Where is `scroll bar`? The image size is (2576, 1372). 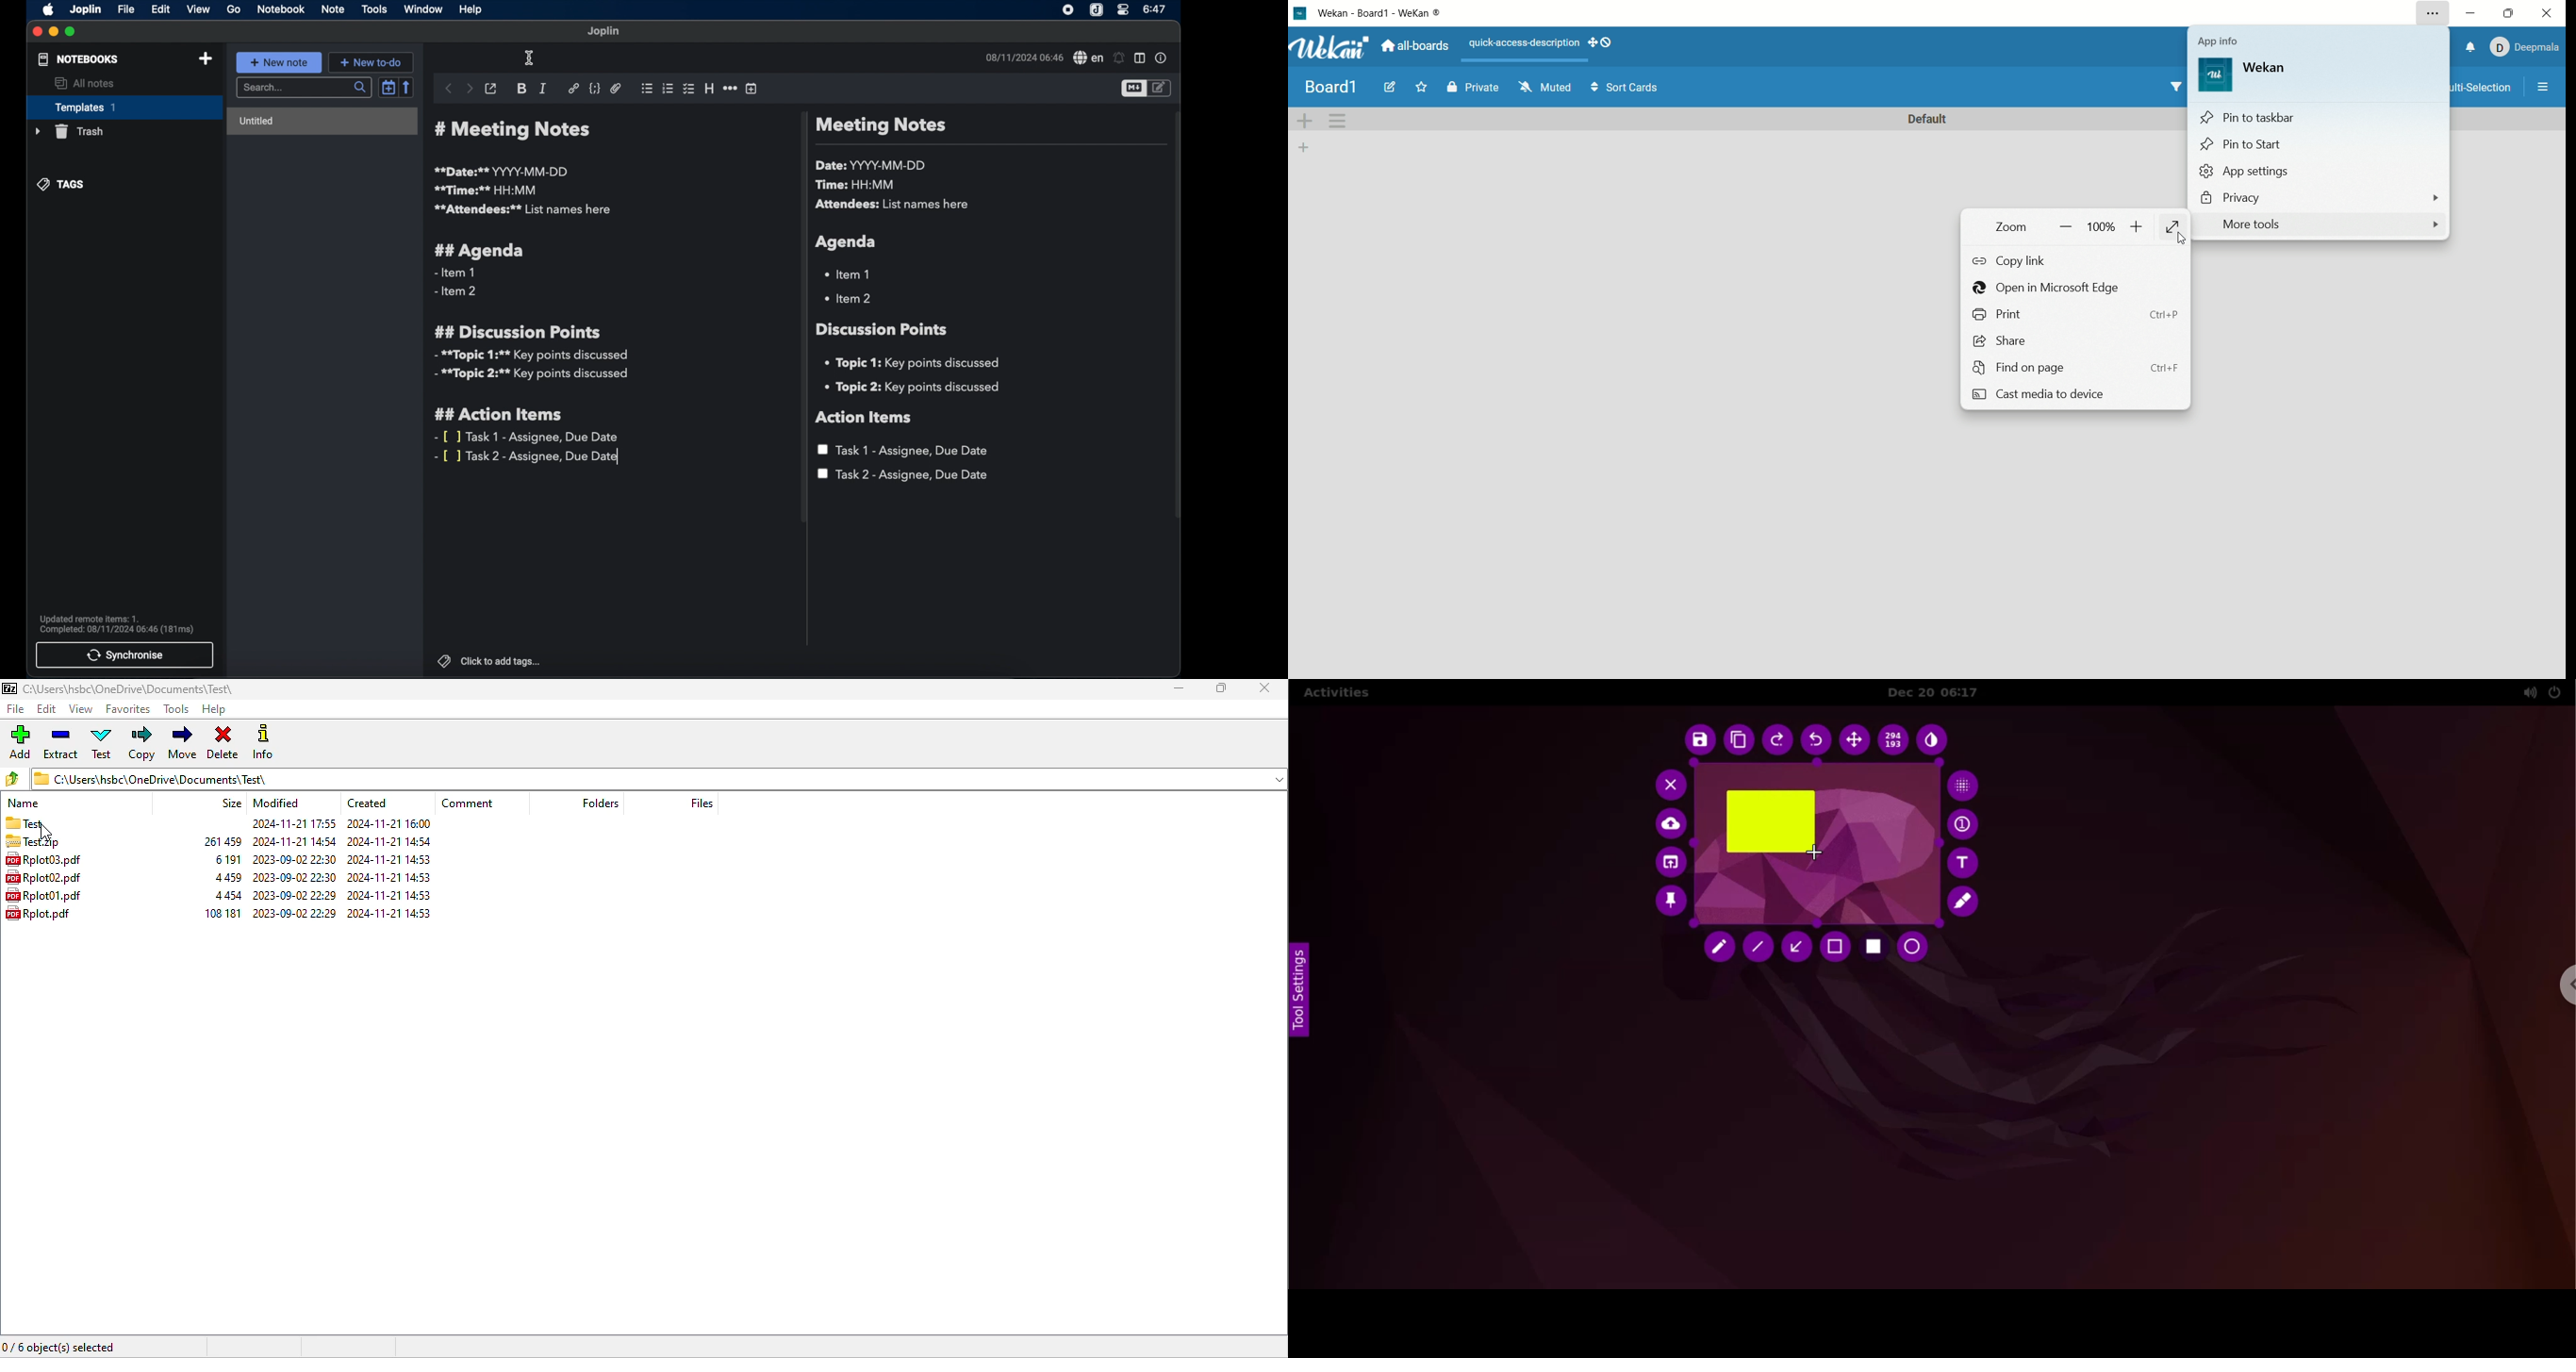
scroll bar is located at coordinates (801, 319).